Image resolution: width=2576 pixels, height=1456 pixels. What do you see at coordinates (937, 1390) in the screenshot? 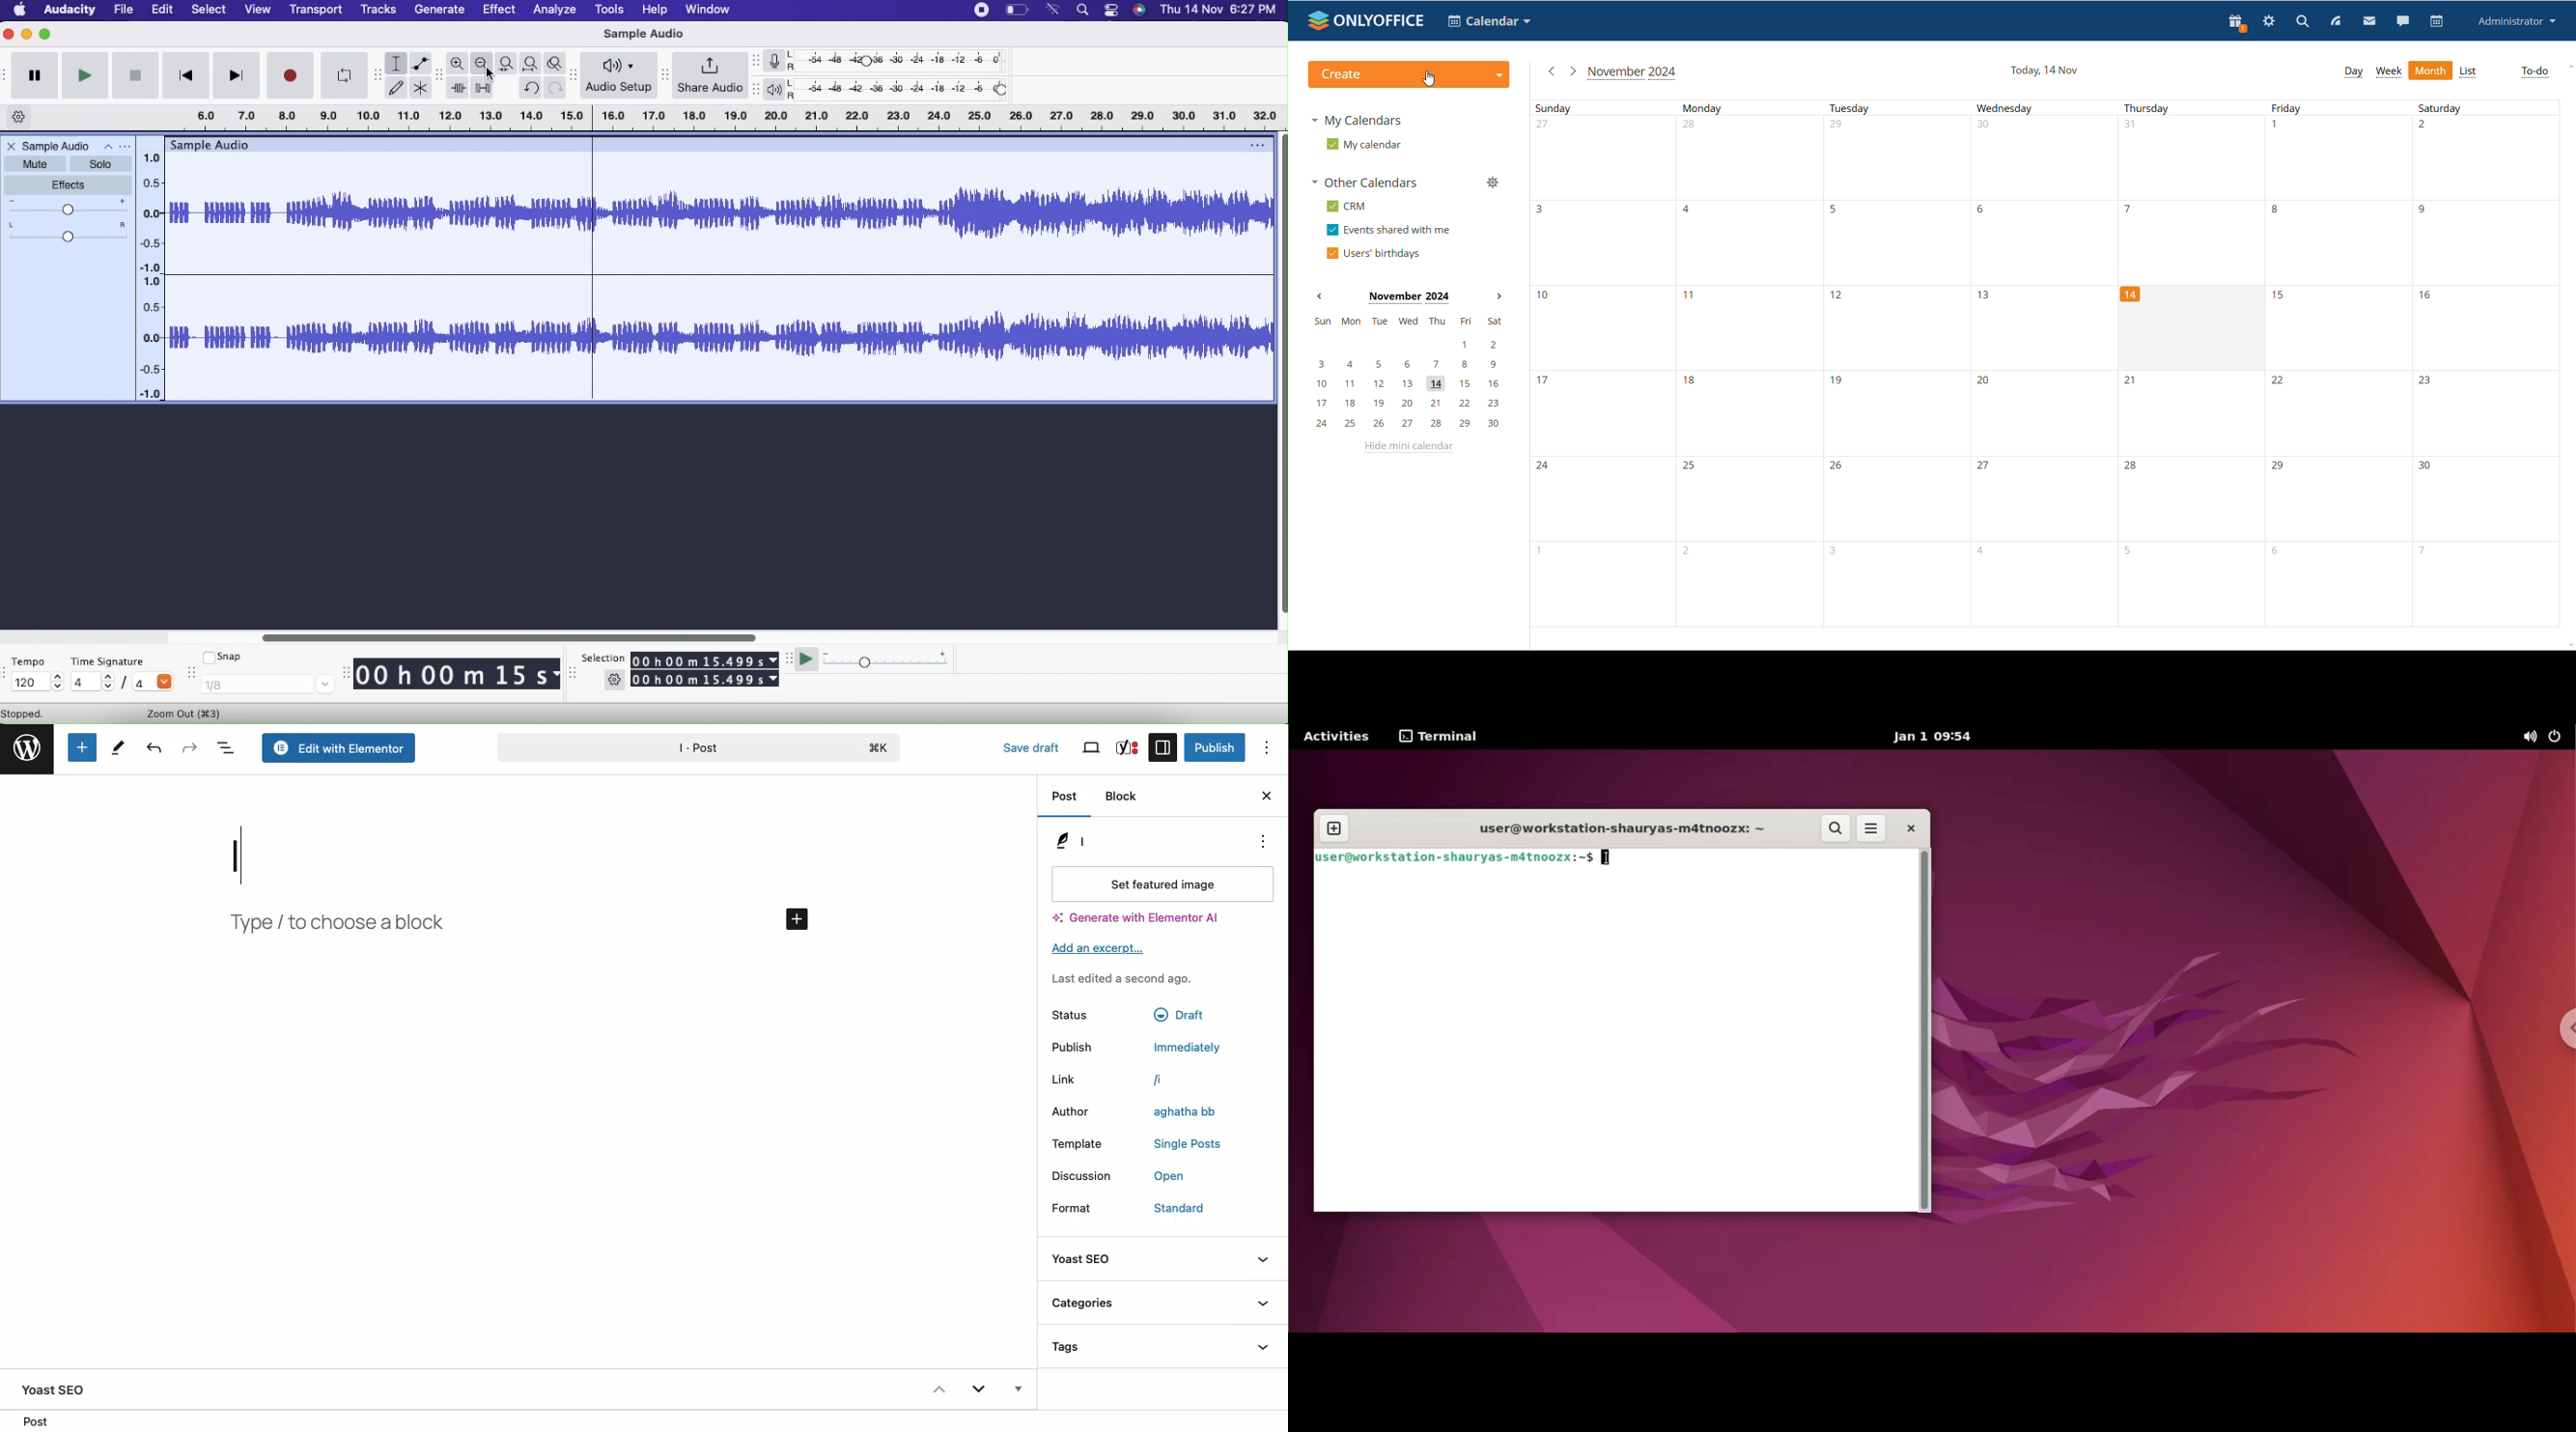
I see `Collapse` at bounding box center [937, 1390].